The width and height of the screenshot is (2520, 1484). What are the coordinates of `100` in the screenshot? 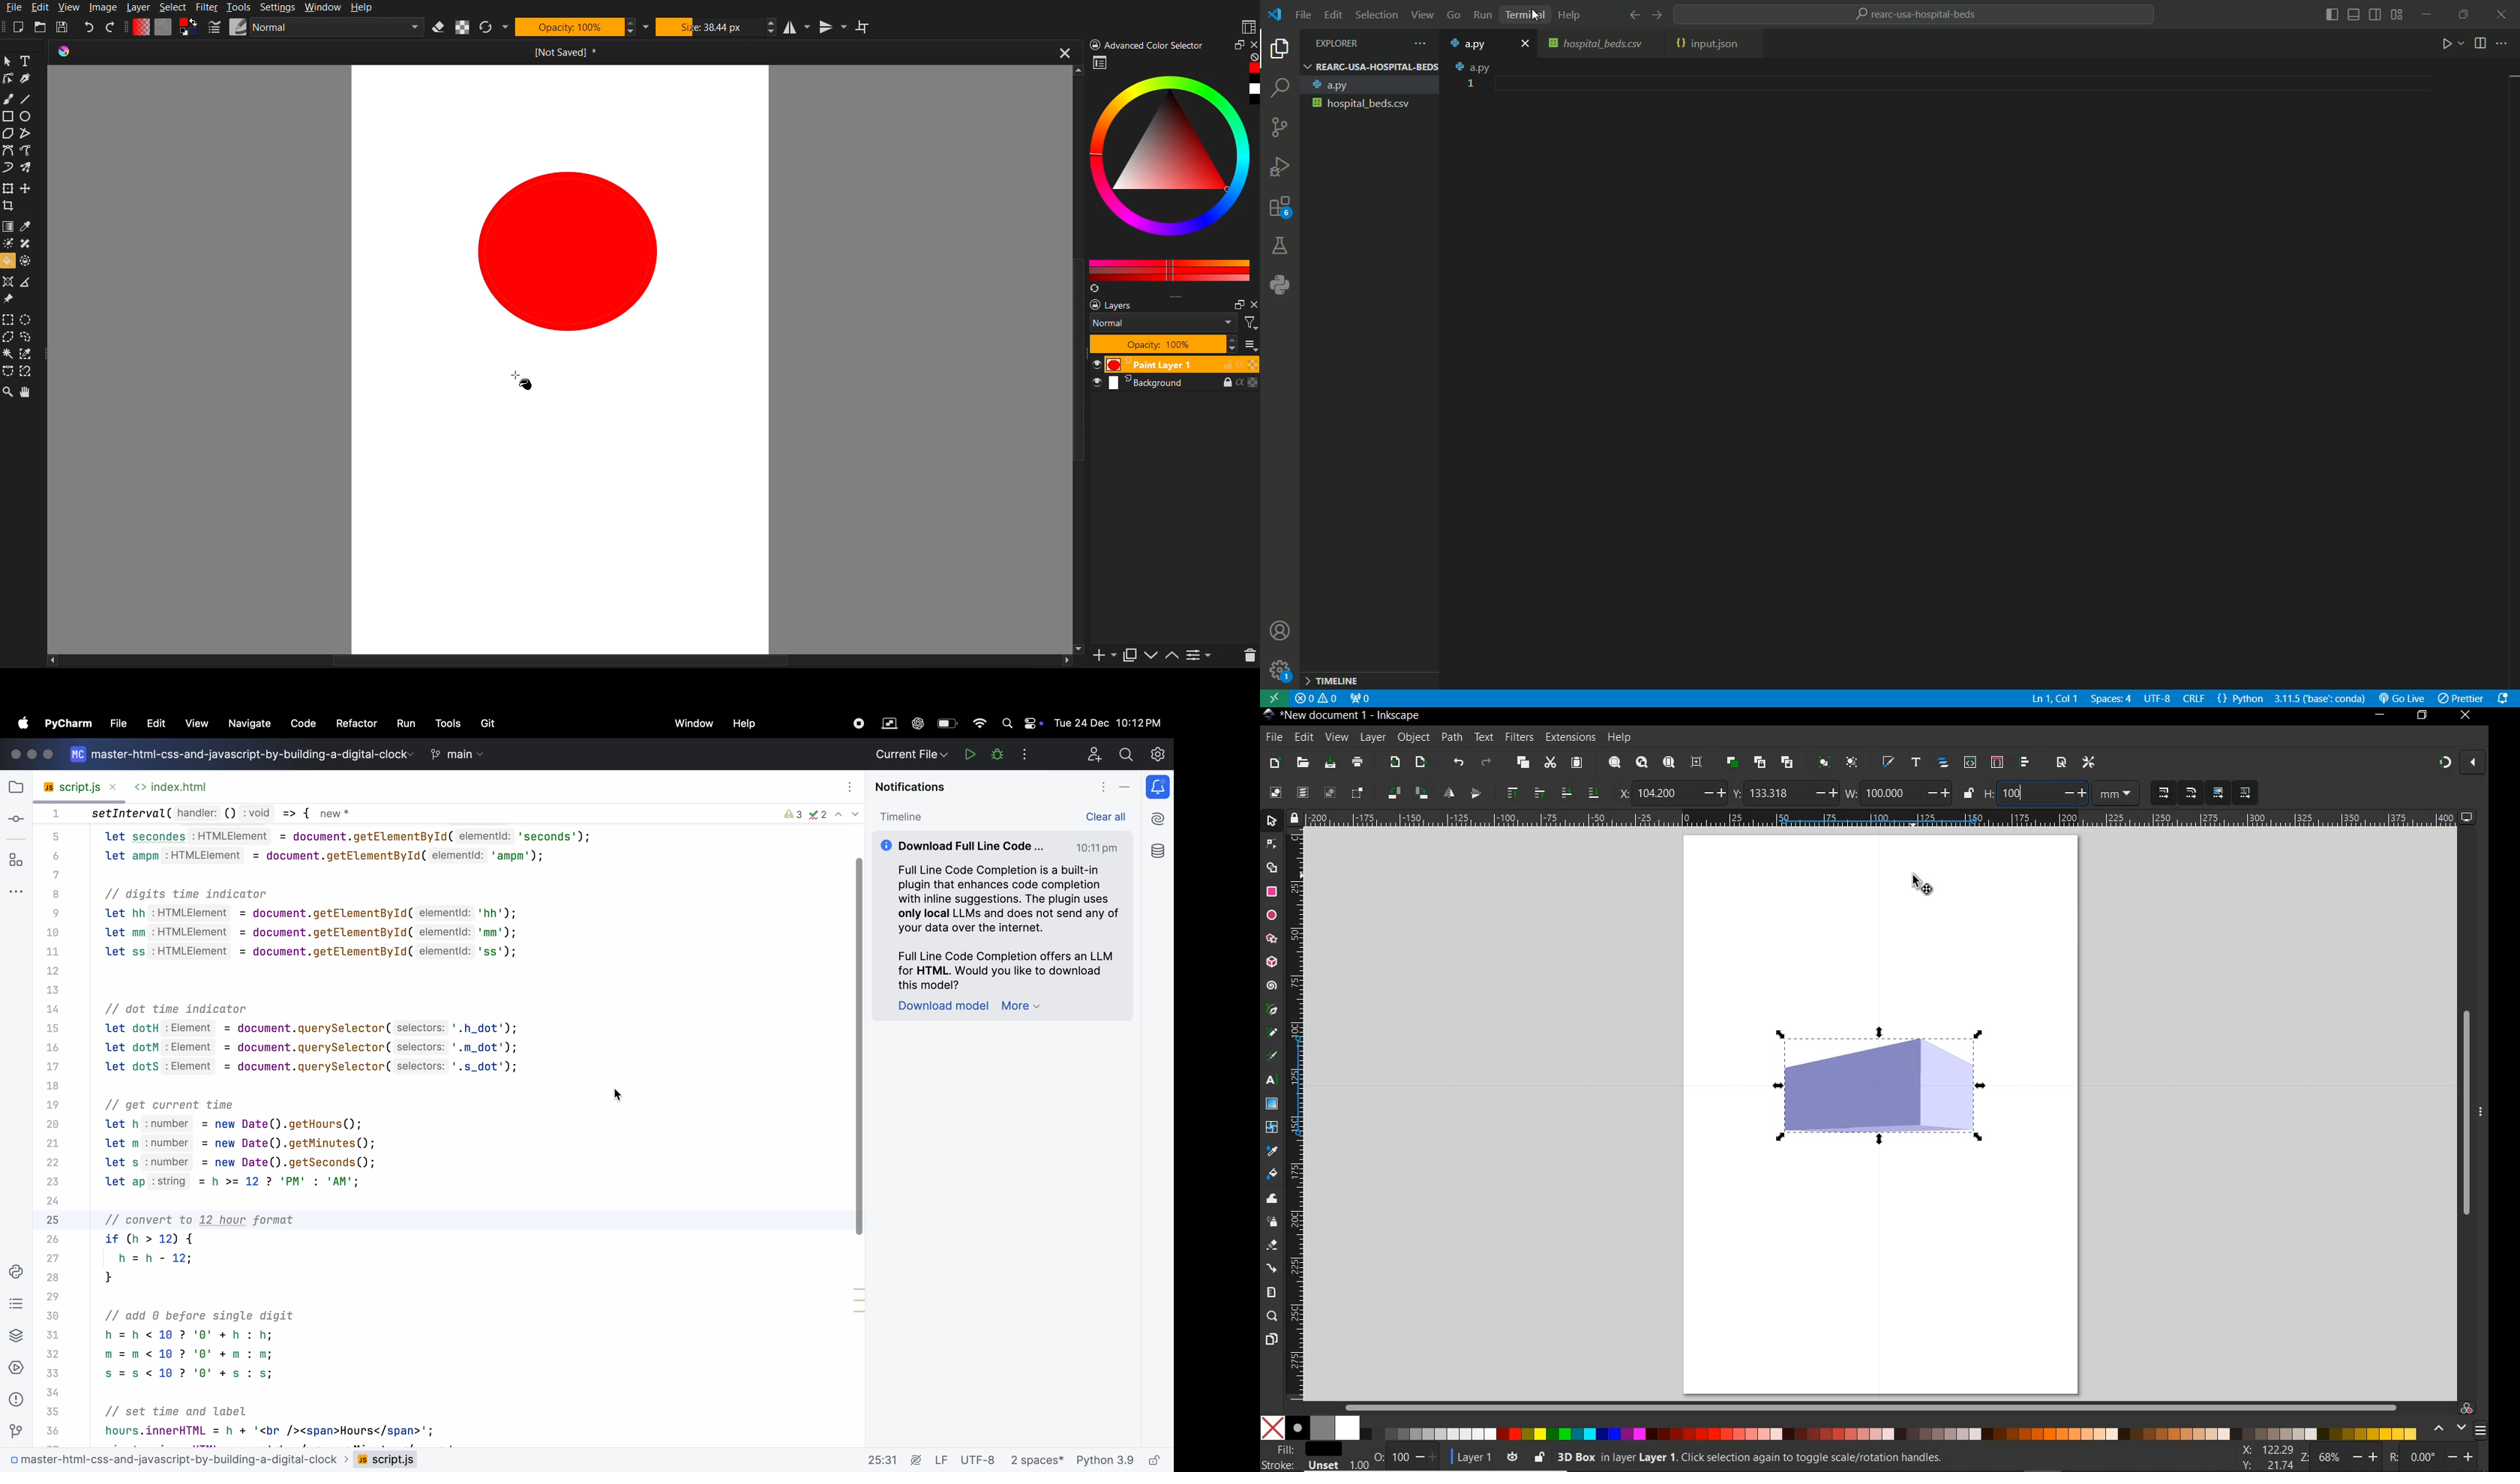 It's located at (1890, 793).